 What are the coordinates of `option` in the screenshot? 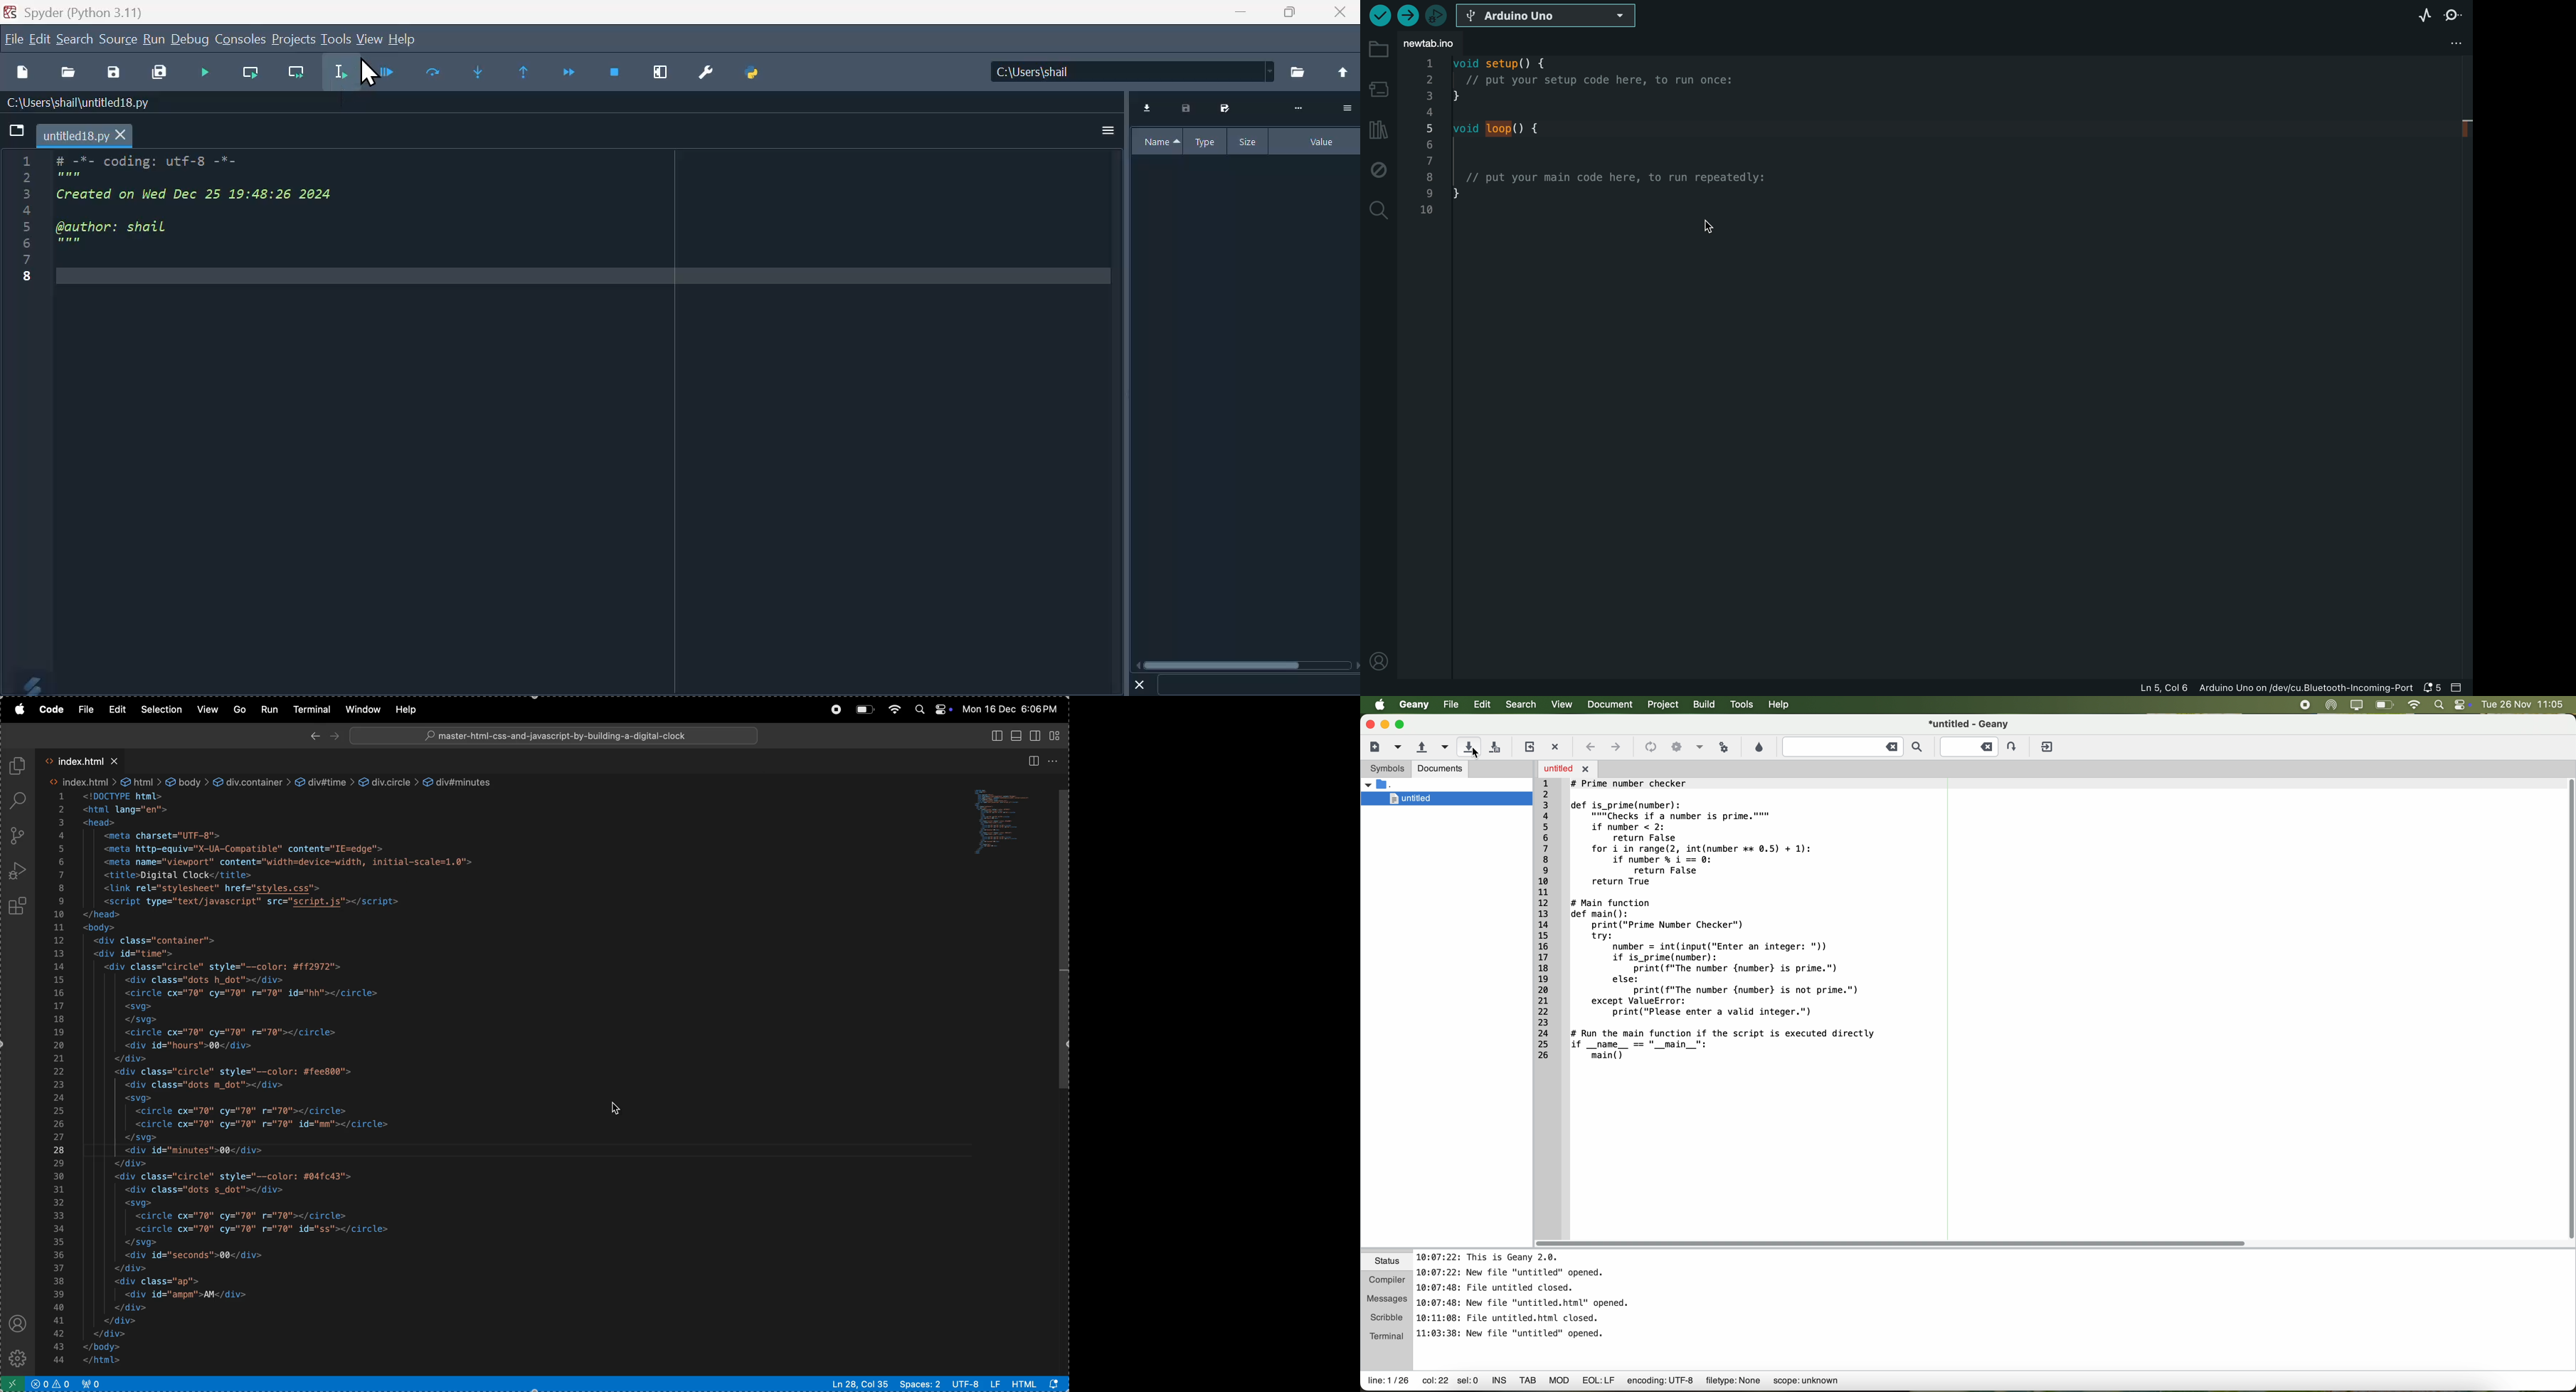 It's located at (1058, 761).